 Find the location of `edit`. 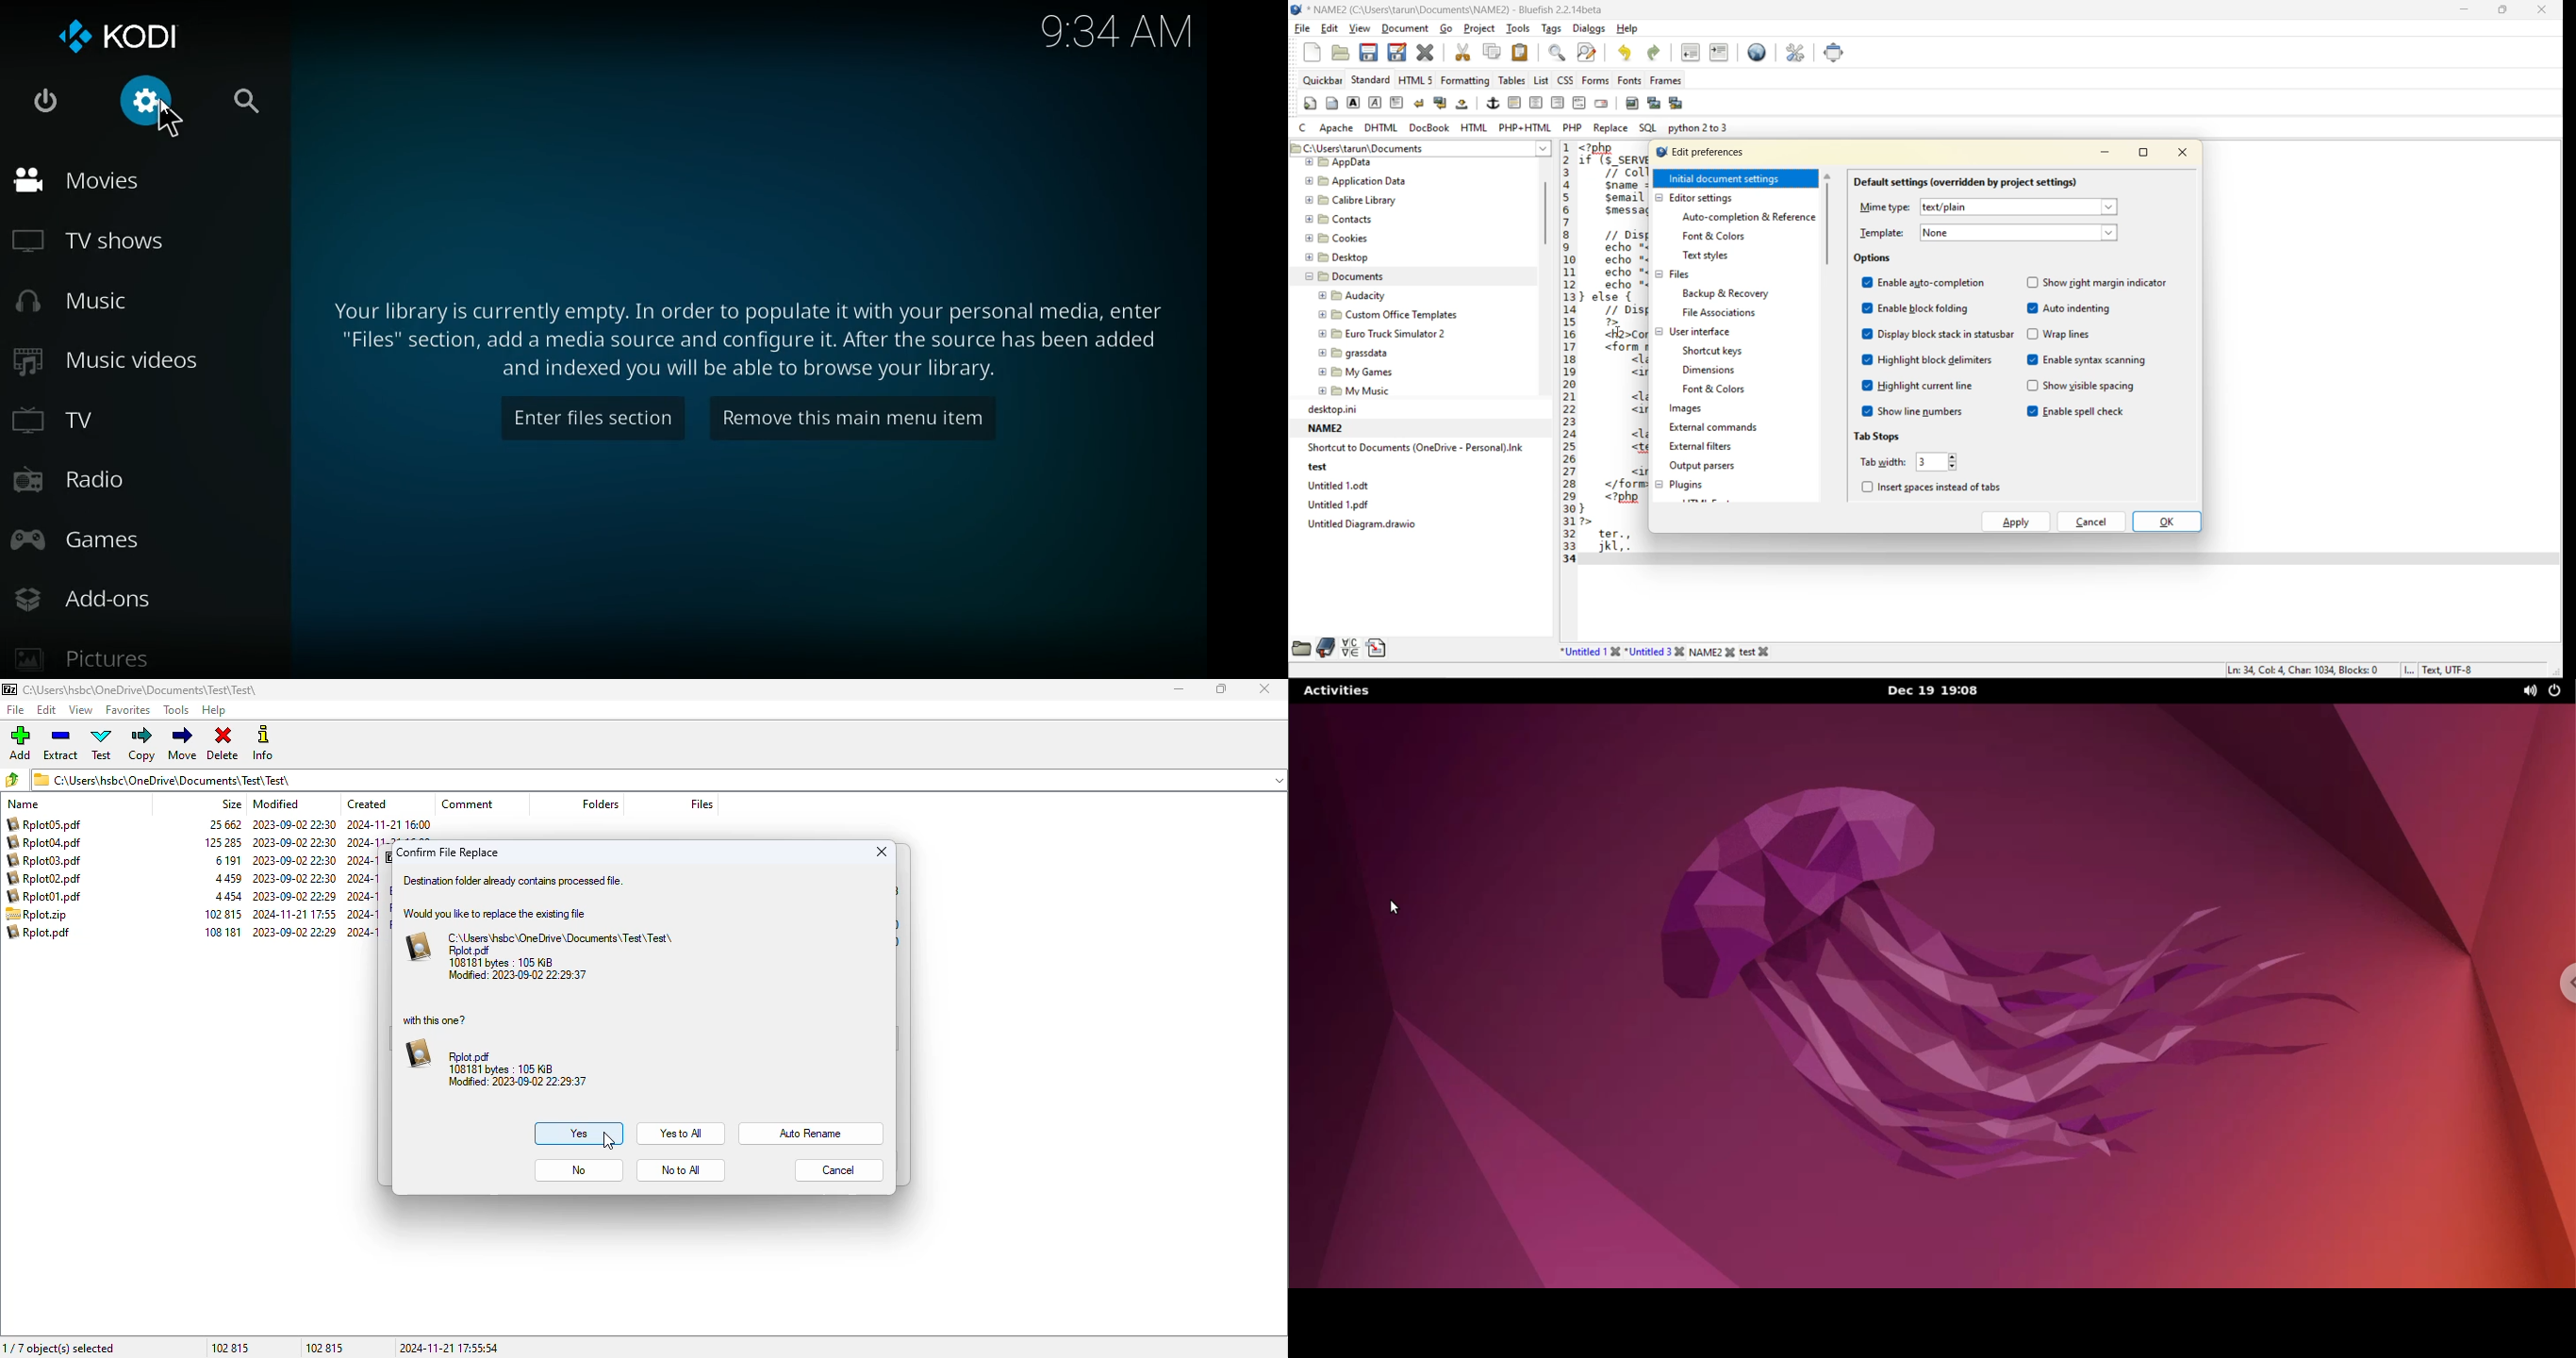

edit is located at coordinates (47, 710).